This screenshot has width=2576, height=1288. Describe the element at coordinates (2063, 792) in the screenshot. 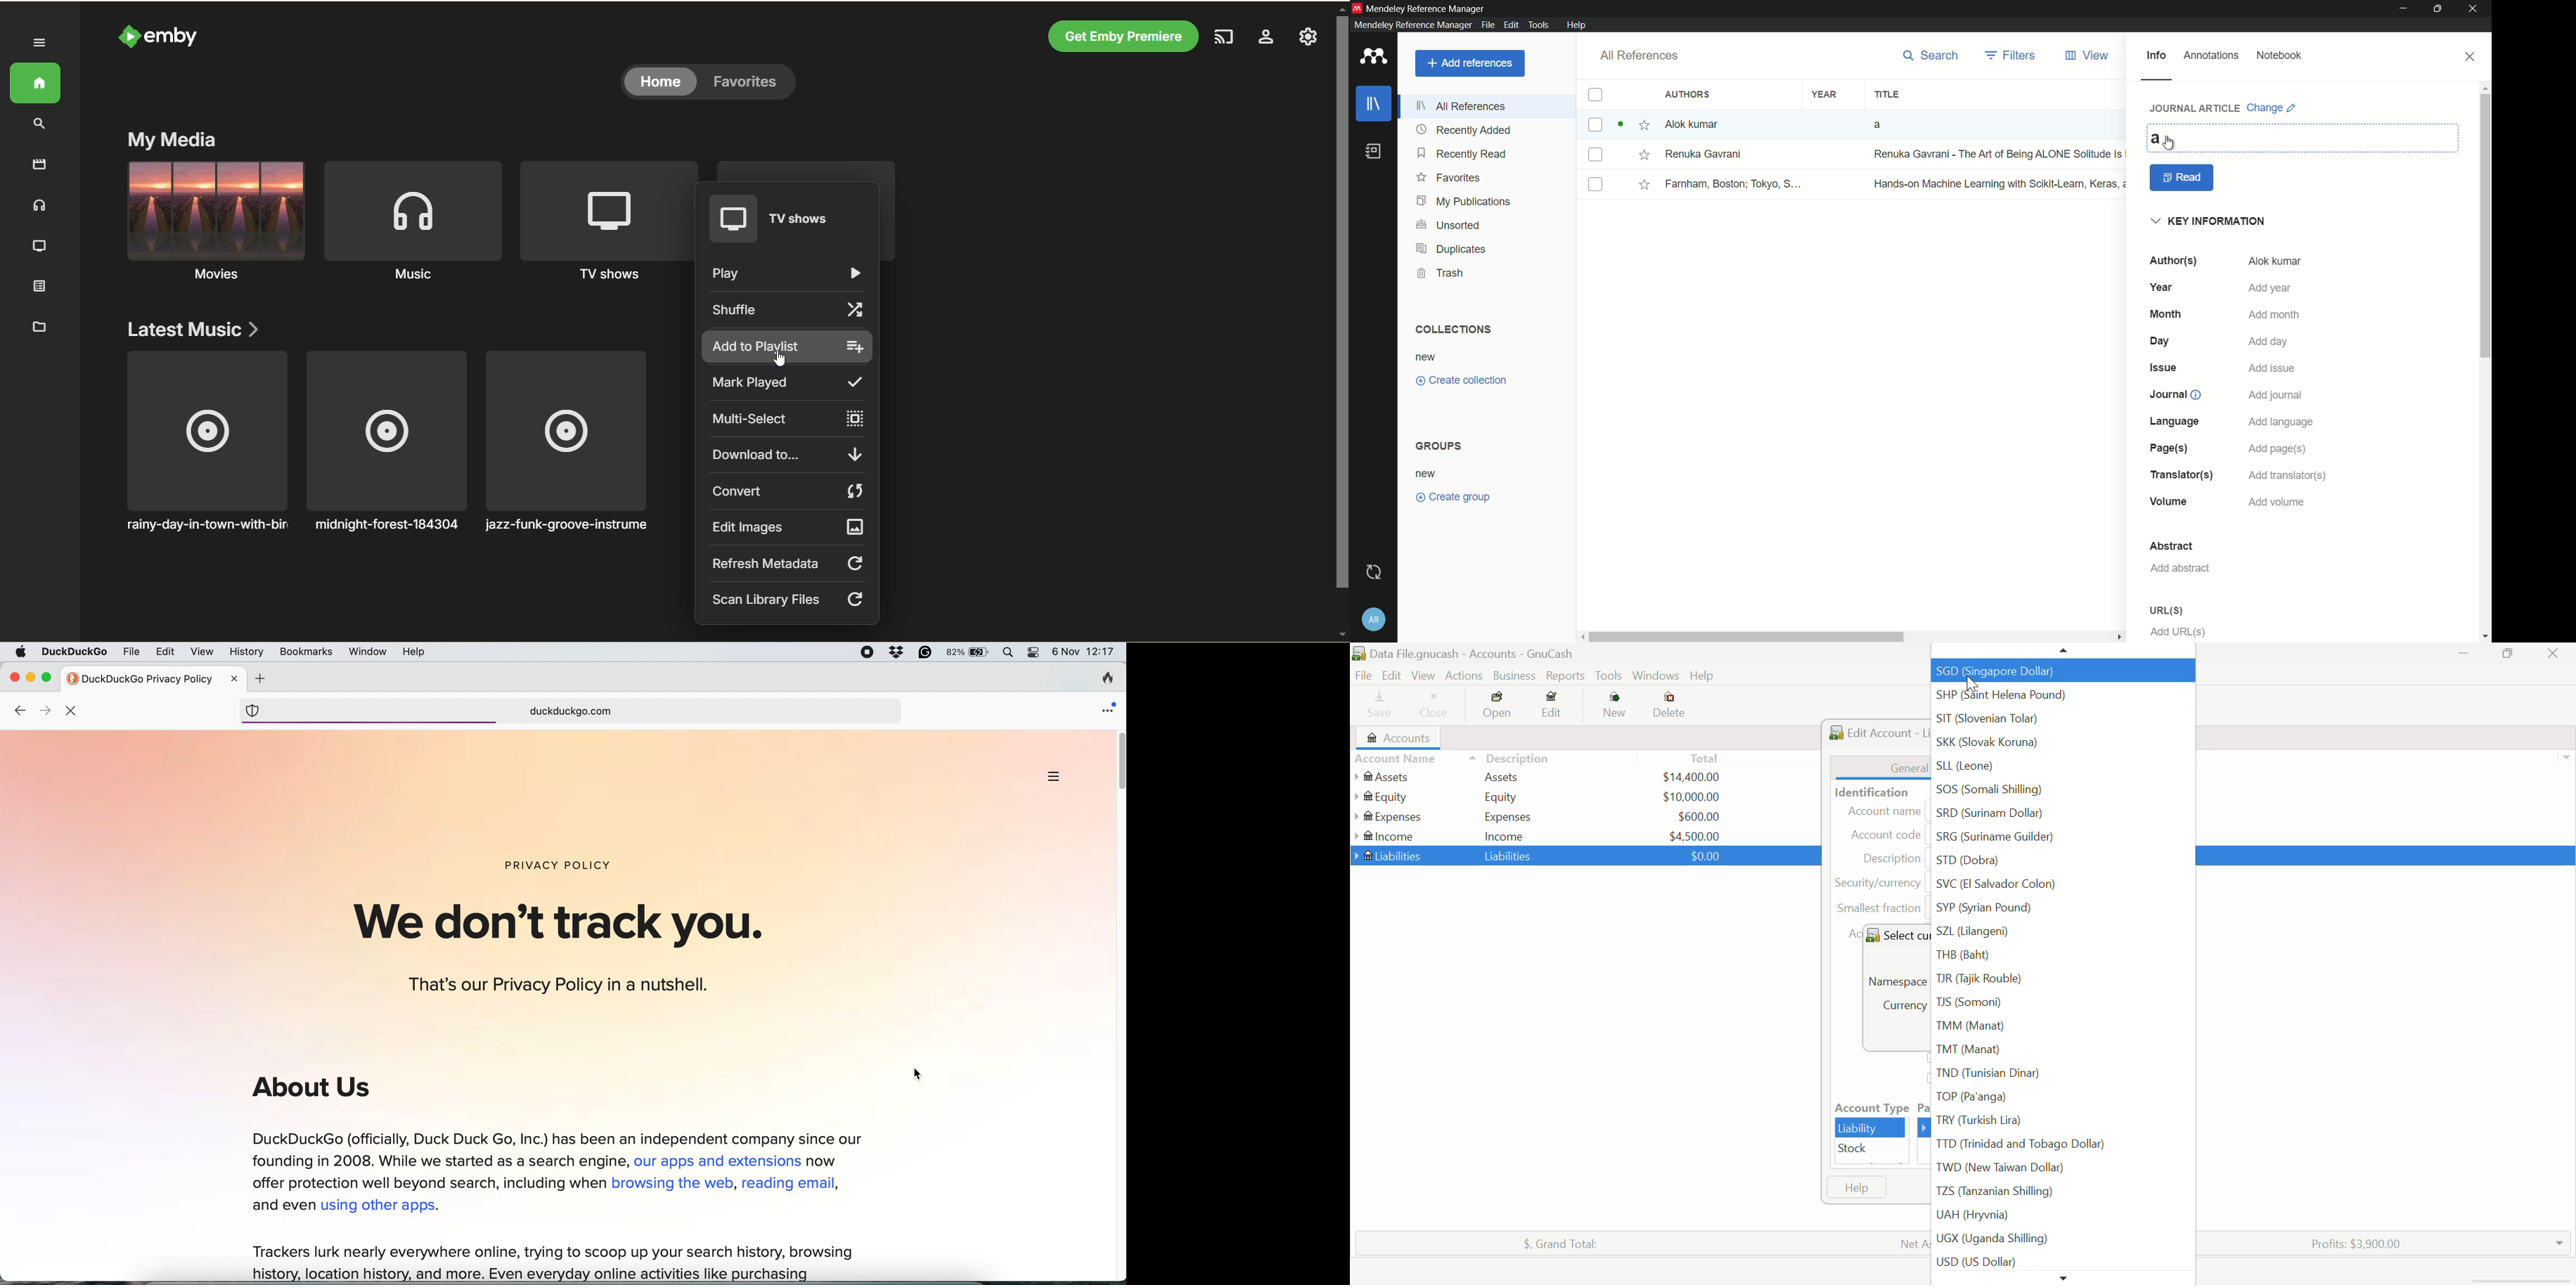

I see `SOS` at that location.